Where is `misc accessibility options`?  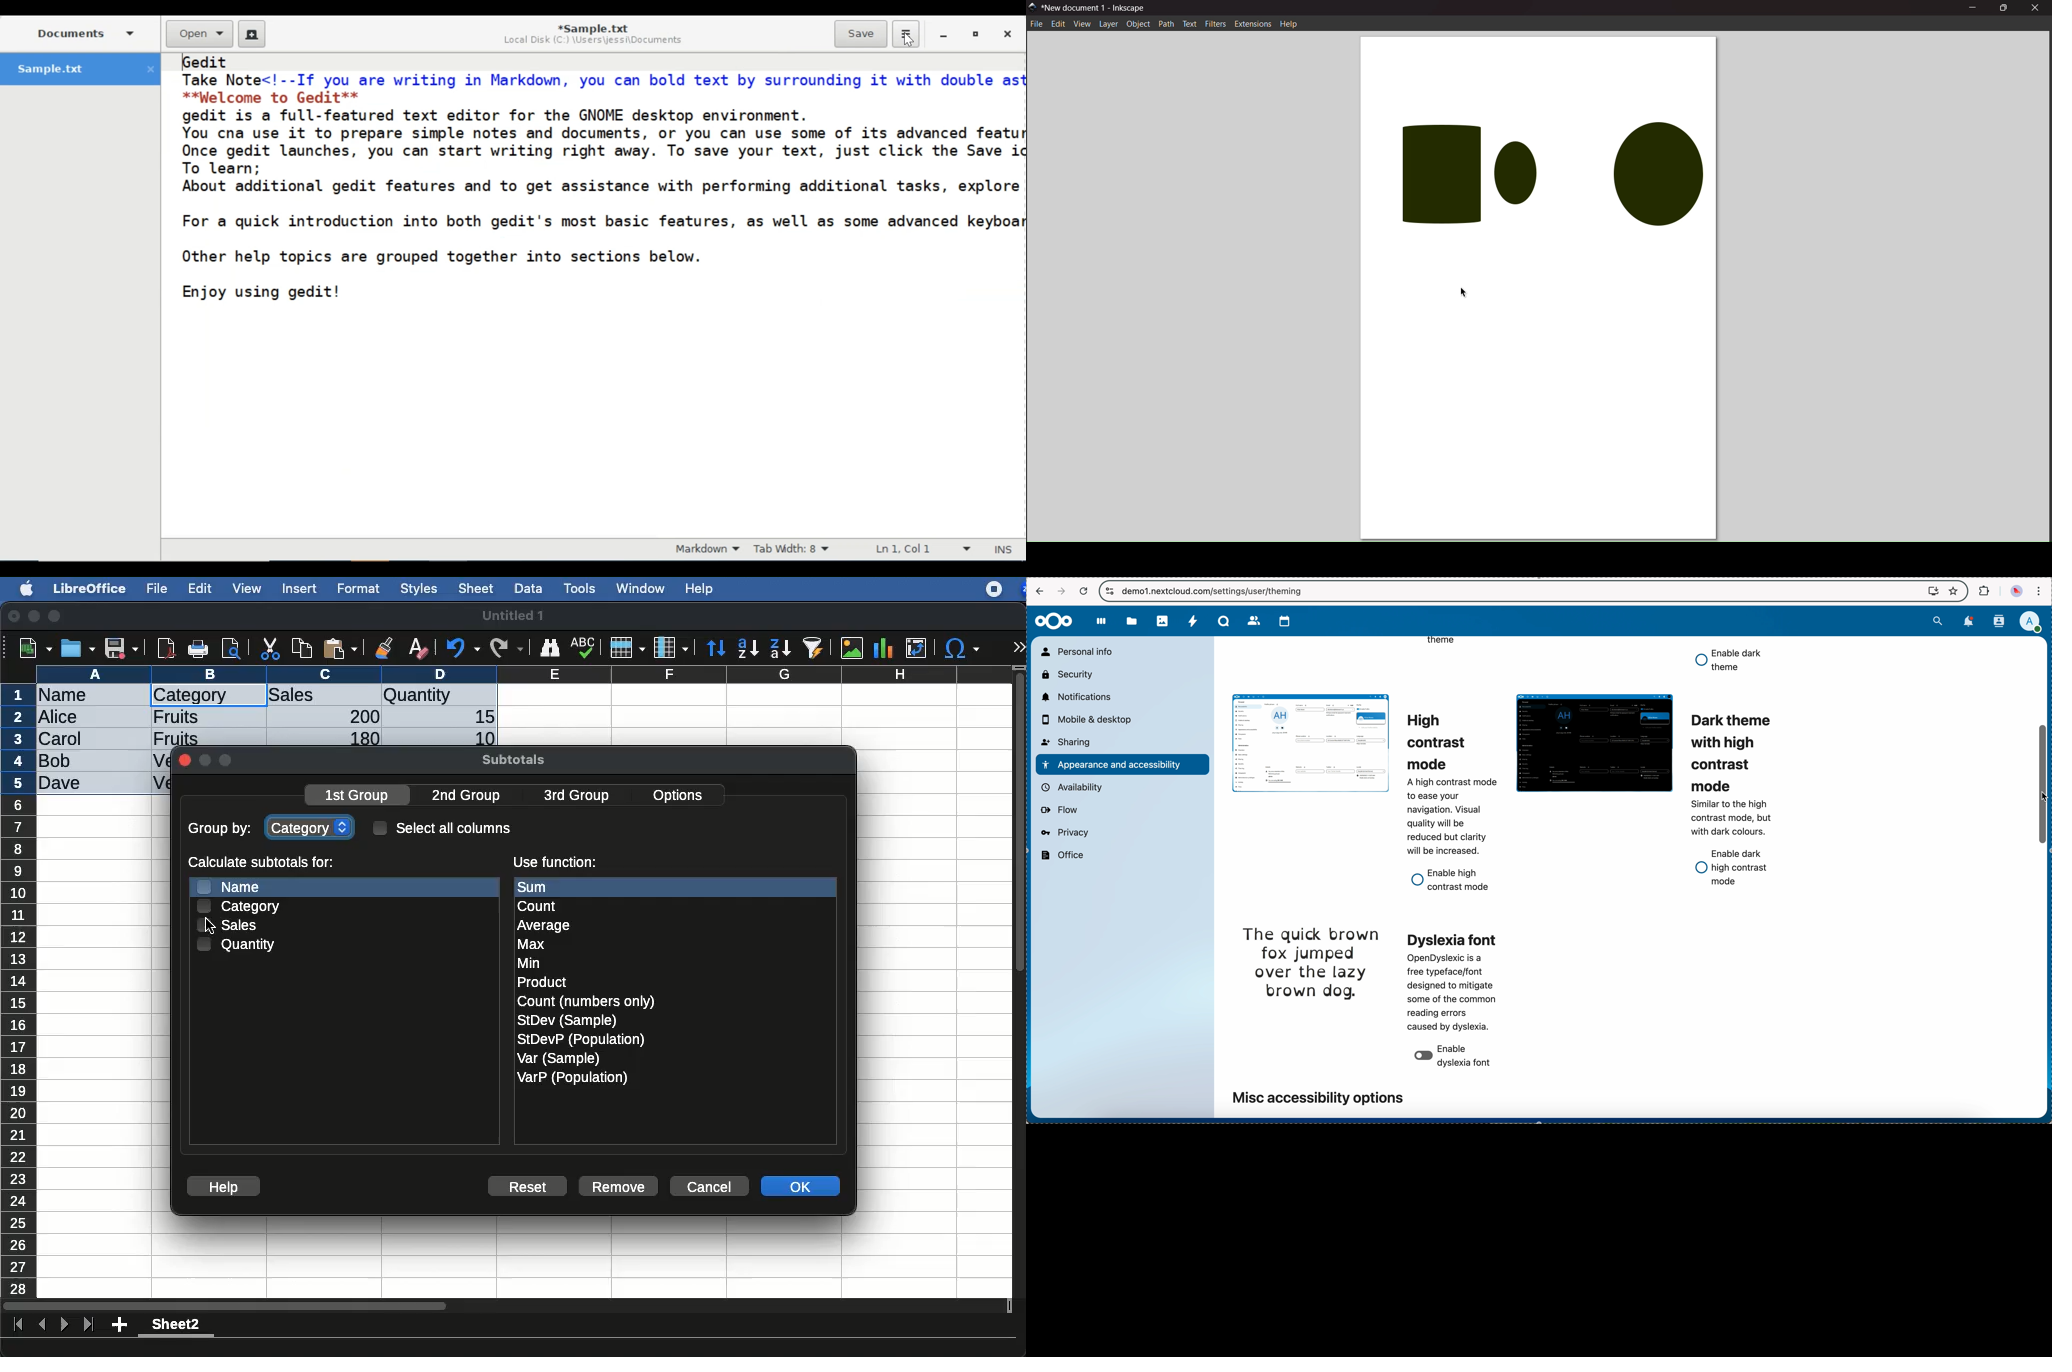 misc accessibility options is located at coordinates (1317, 1096).